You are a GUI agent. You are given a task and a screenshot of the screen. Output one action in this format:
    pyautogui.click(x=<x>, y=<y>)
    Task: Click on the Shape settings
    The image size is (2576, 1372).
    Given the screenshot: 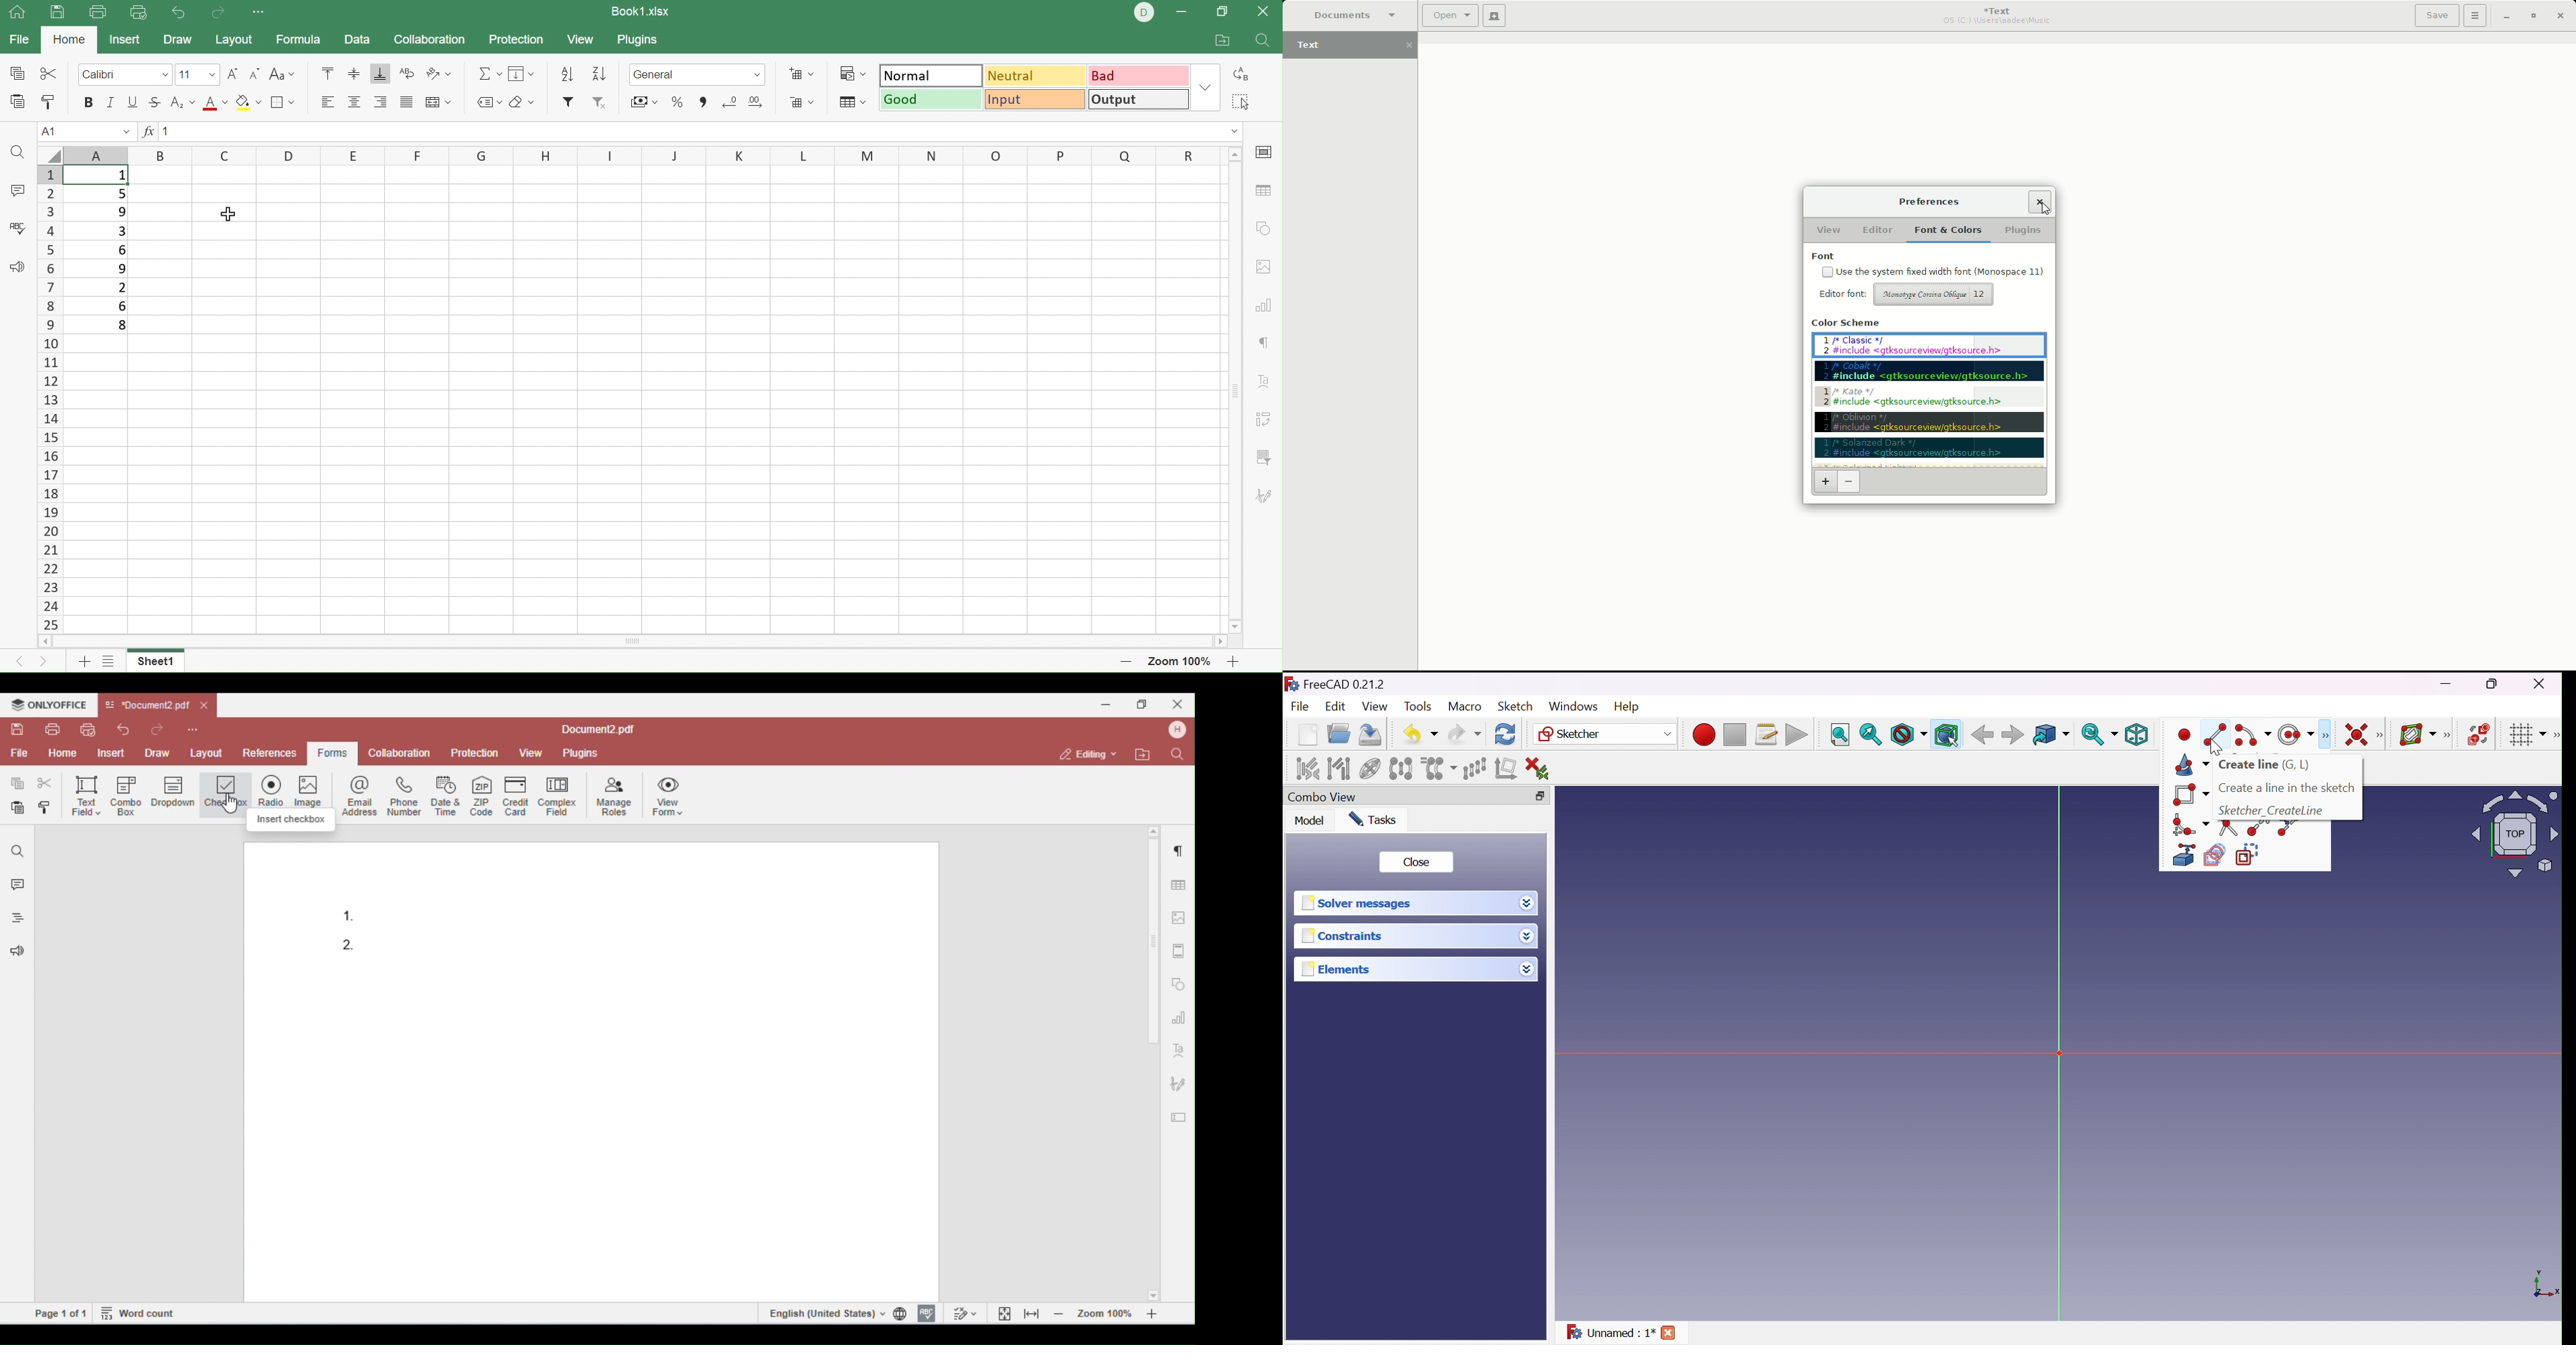 What is the action you would take?
    pyautogui.click(x=1265, y=230)
    